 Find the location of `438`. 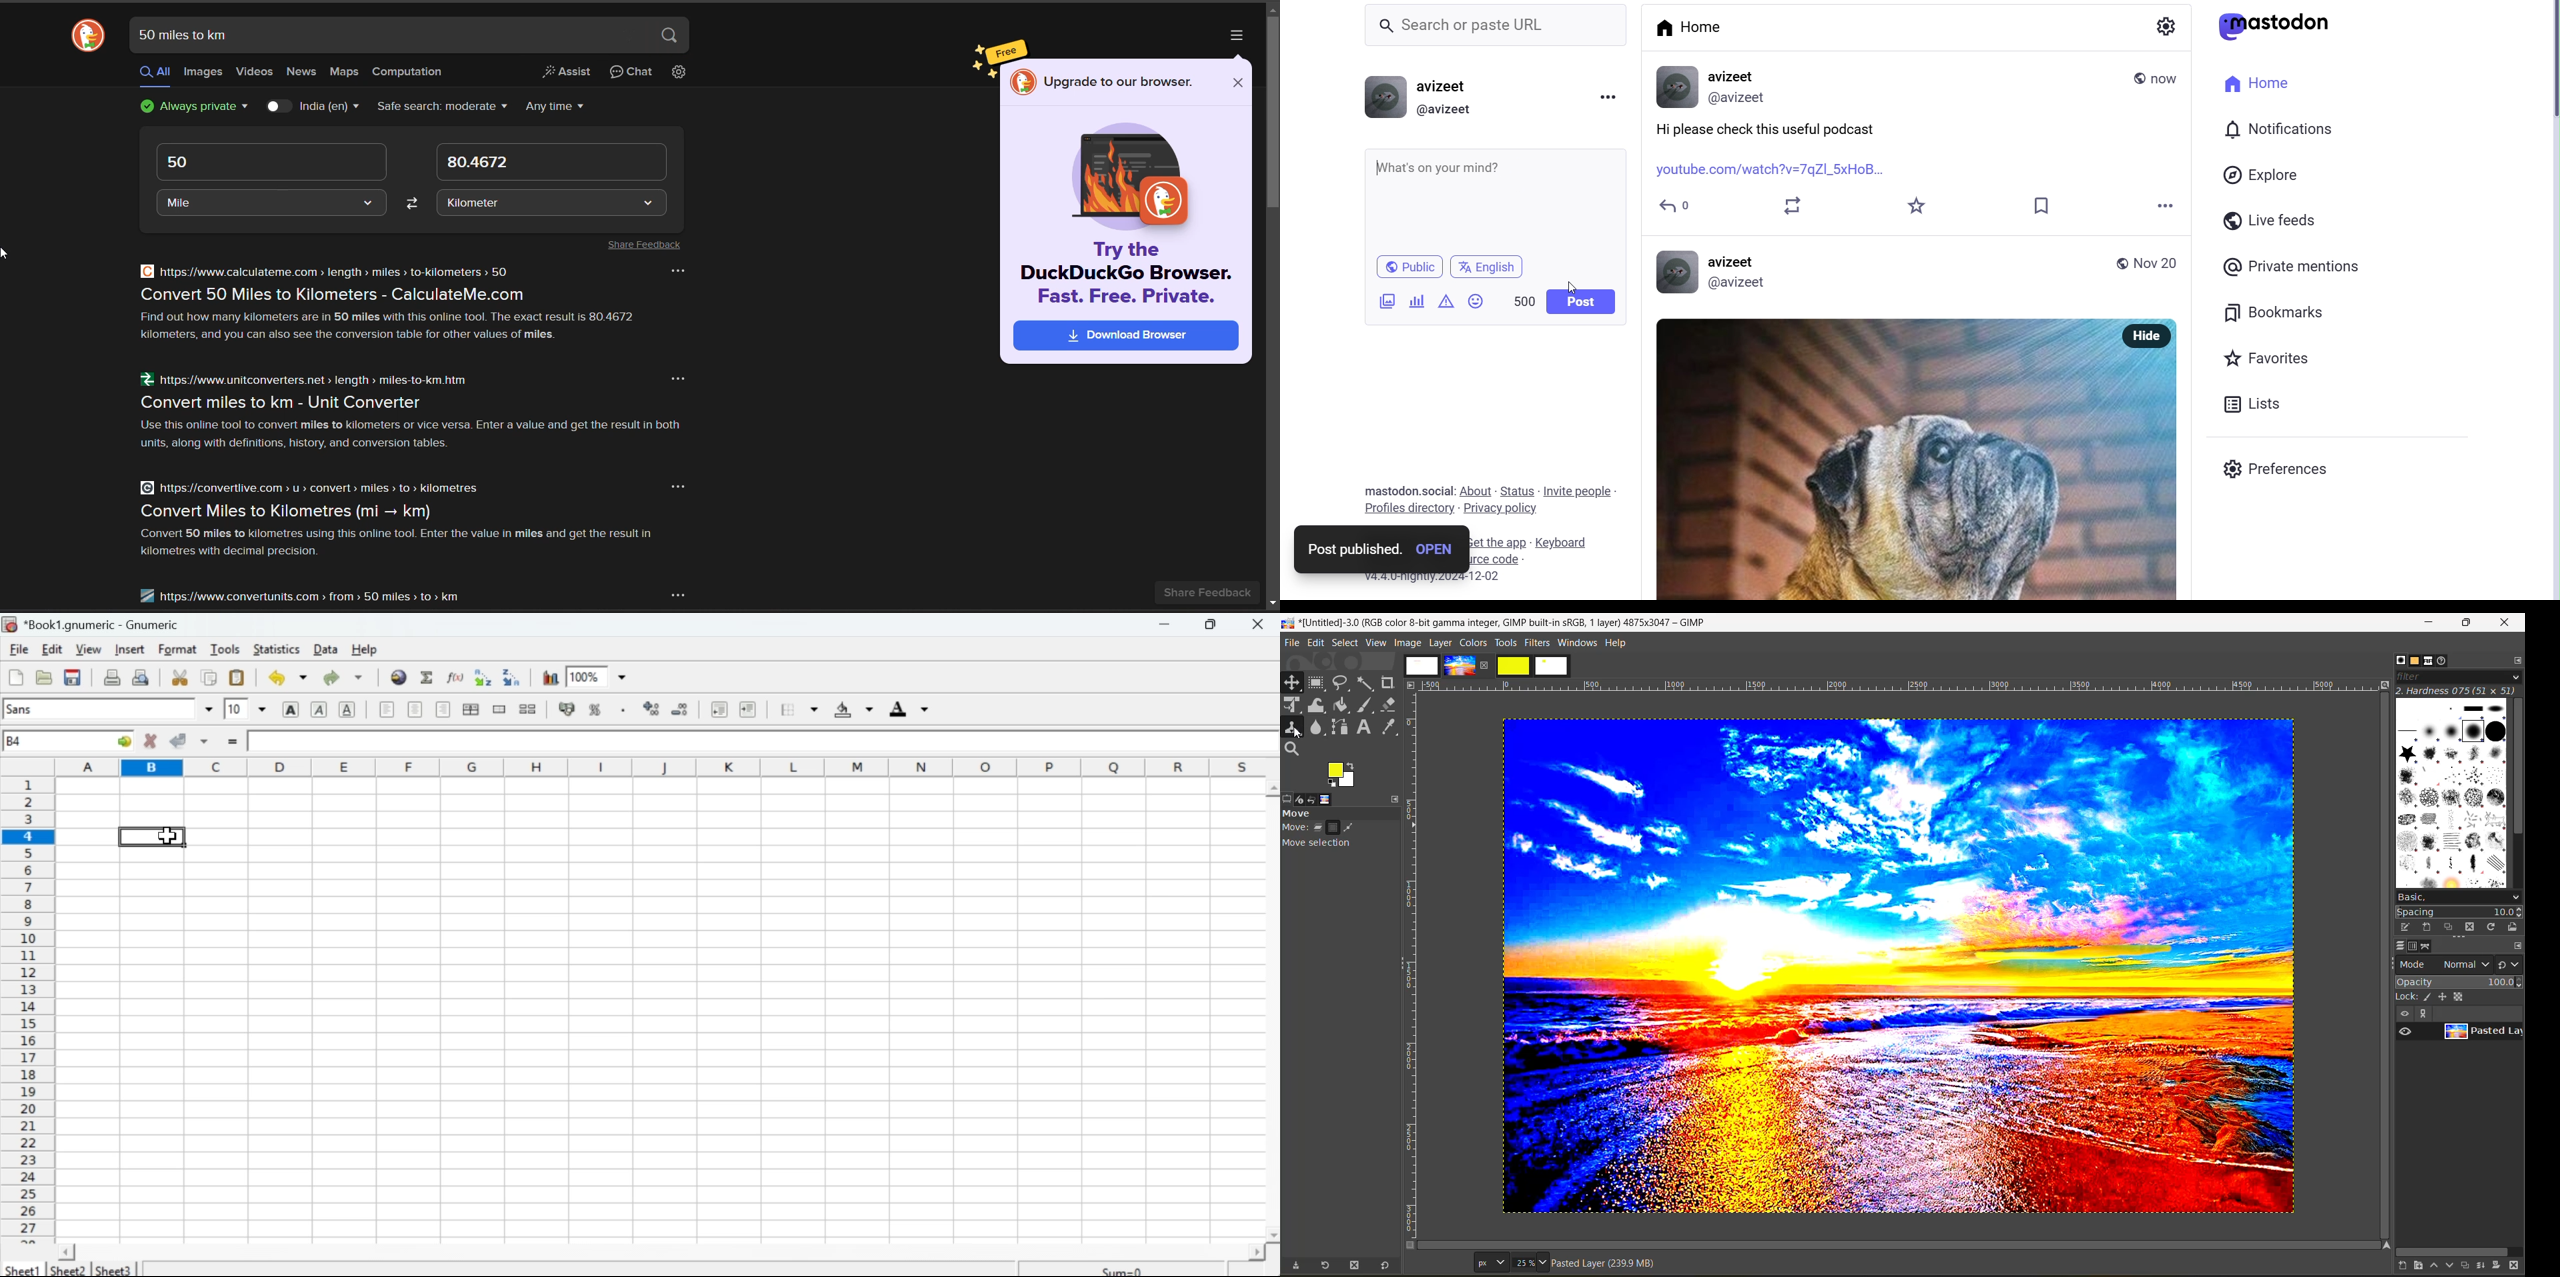

438 is located at coordinates (1519, 298).